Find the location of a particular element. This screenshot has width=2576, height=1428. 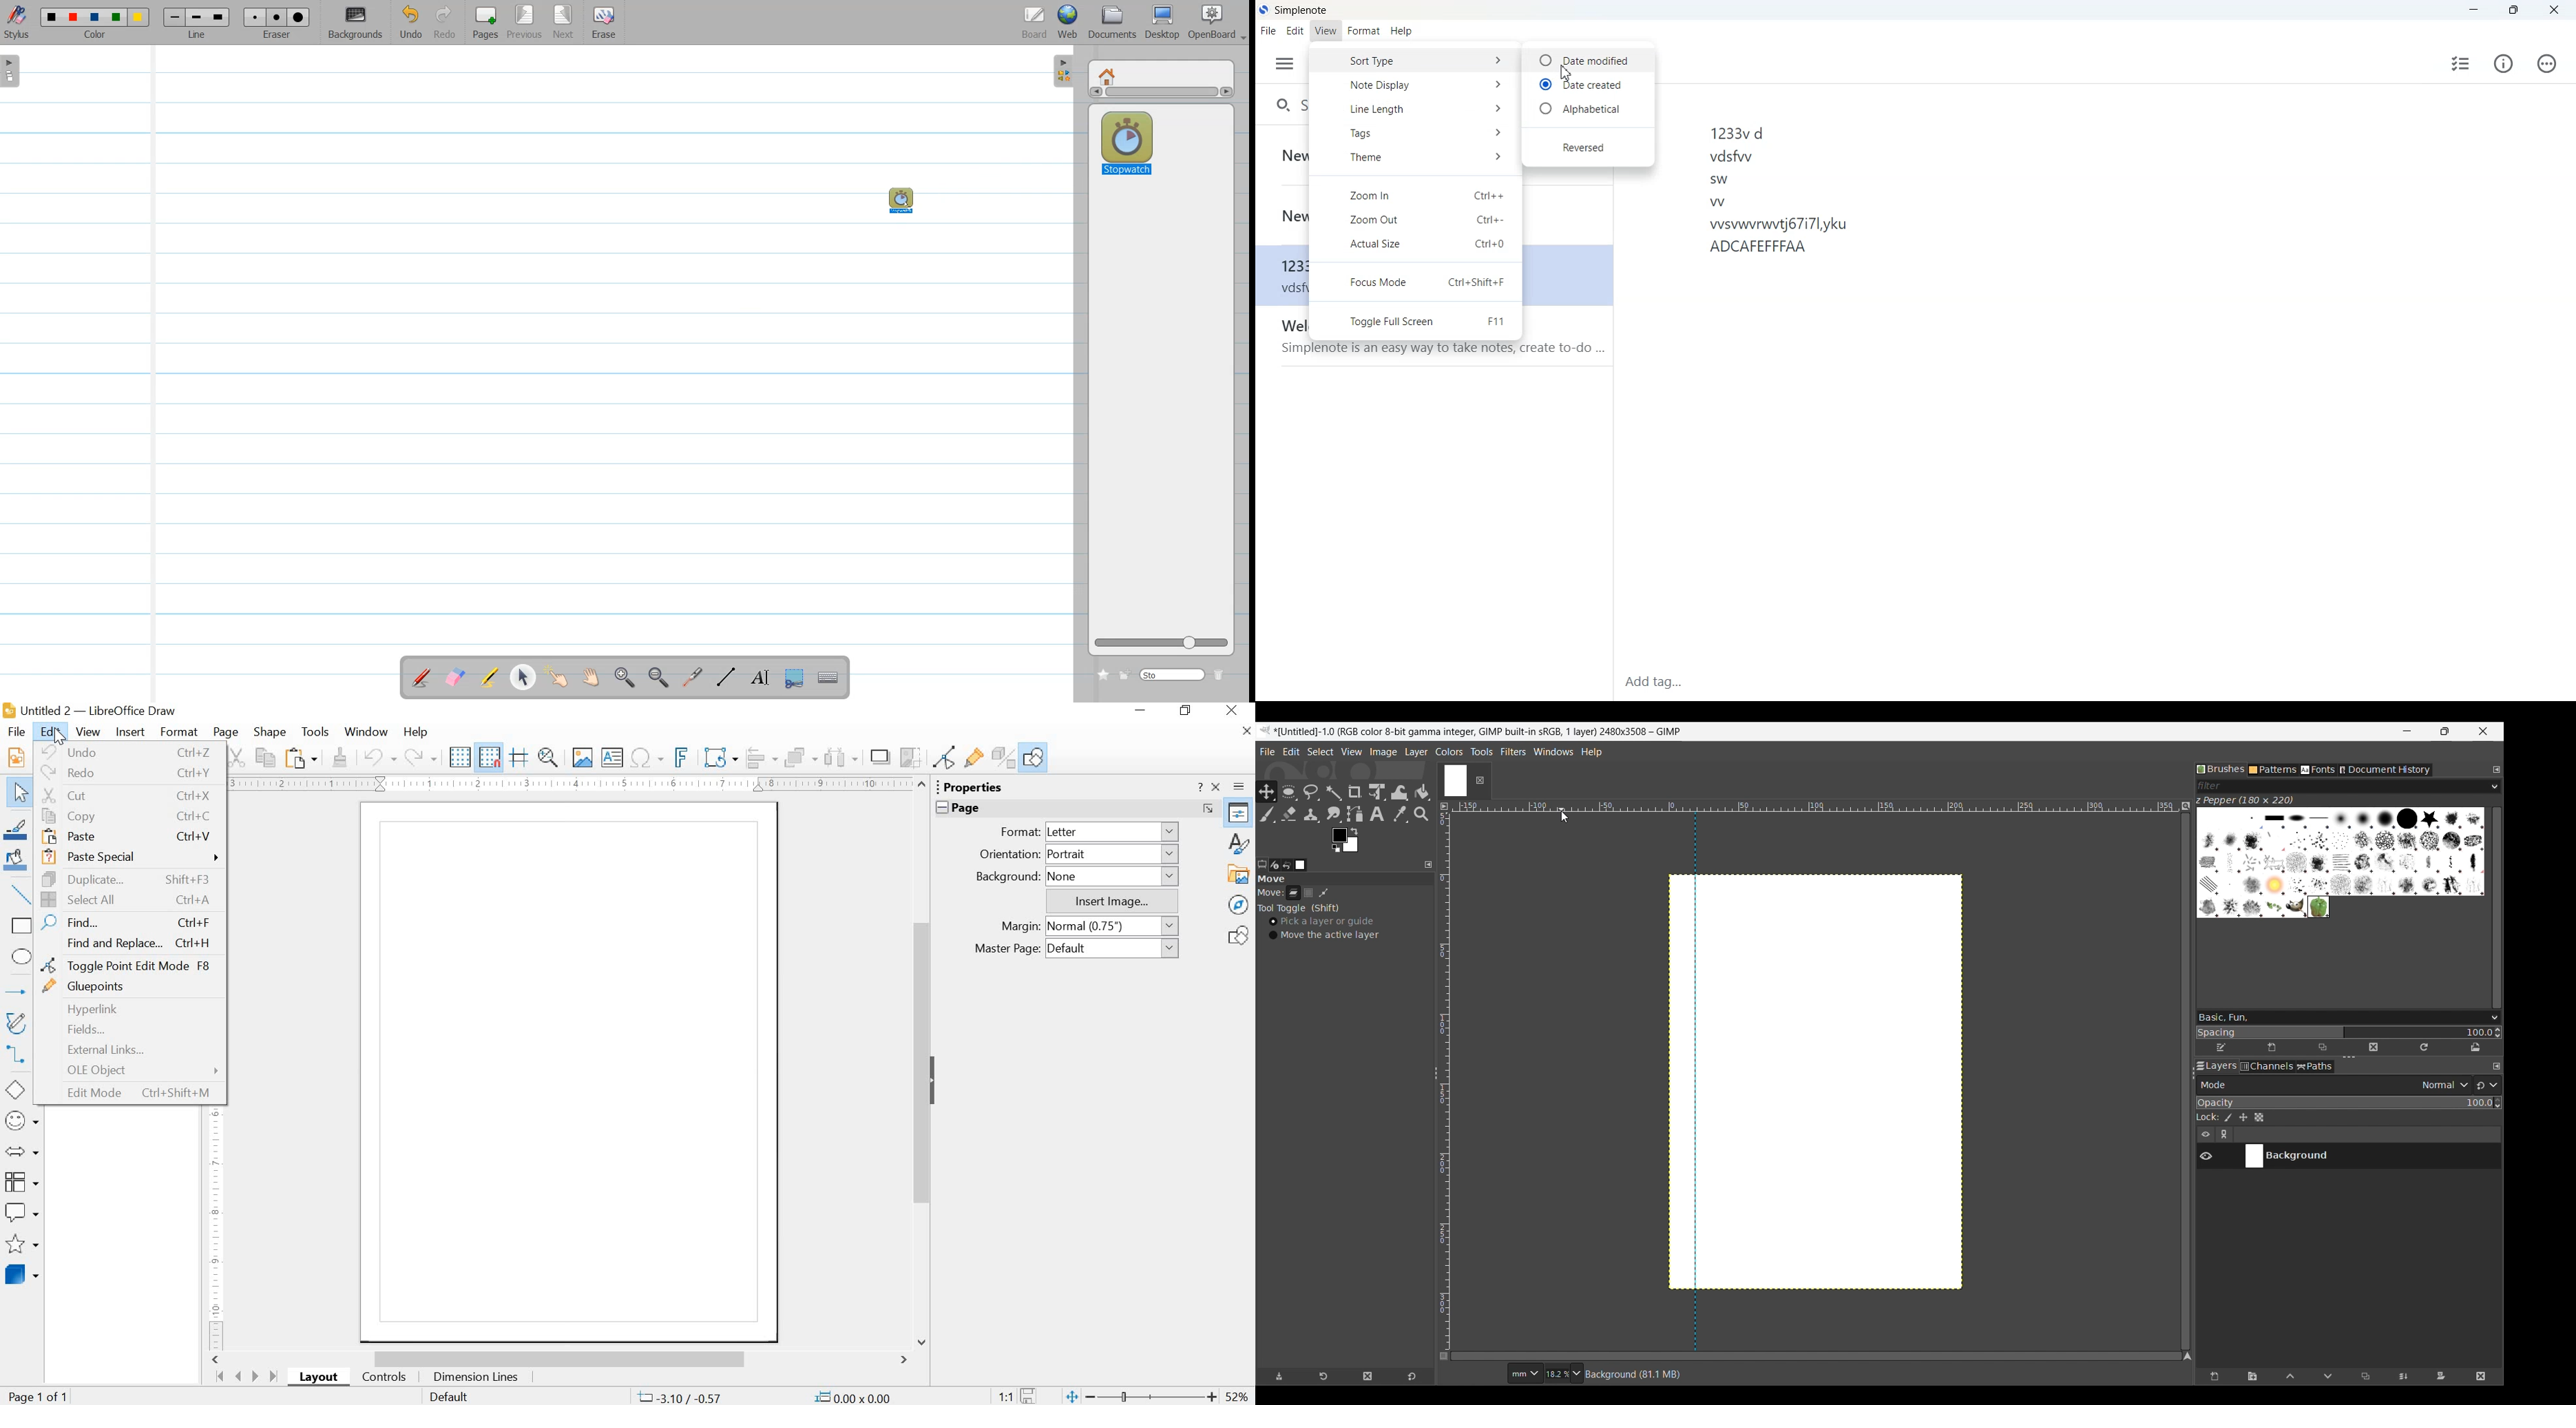

Rectangle (double click for multi-selection) is located at coordinates (22, 926).